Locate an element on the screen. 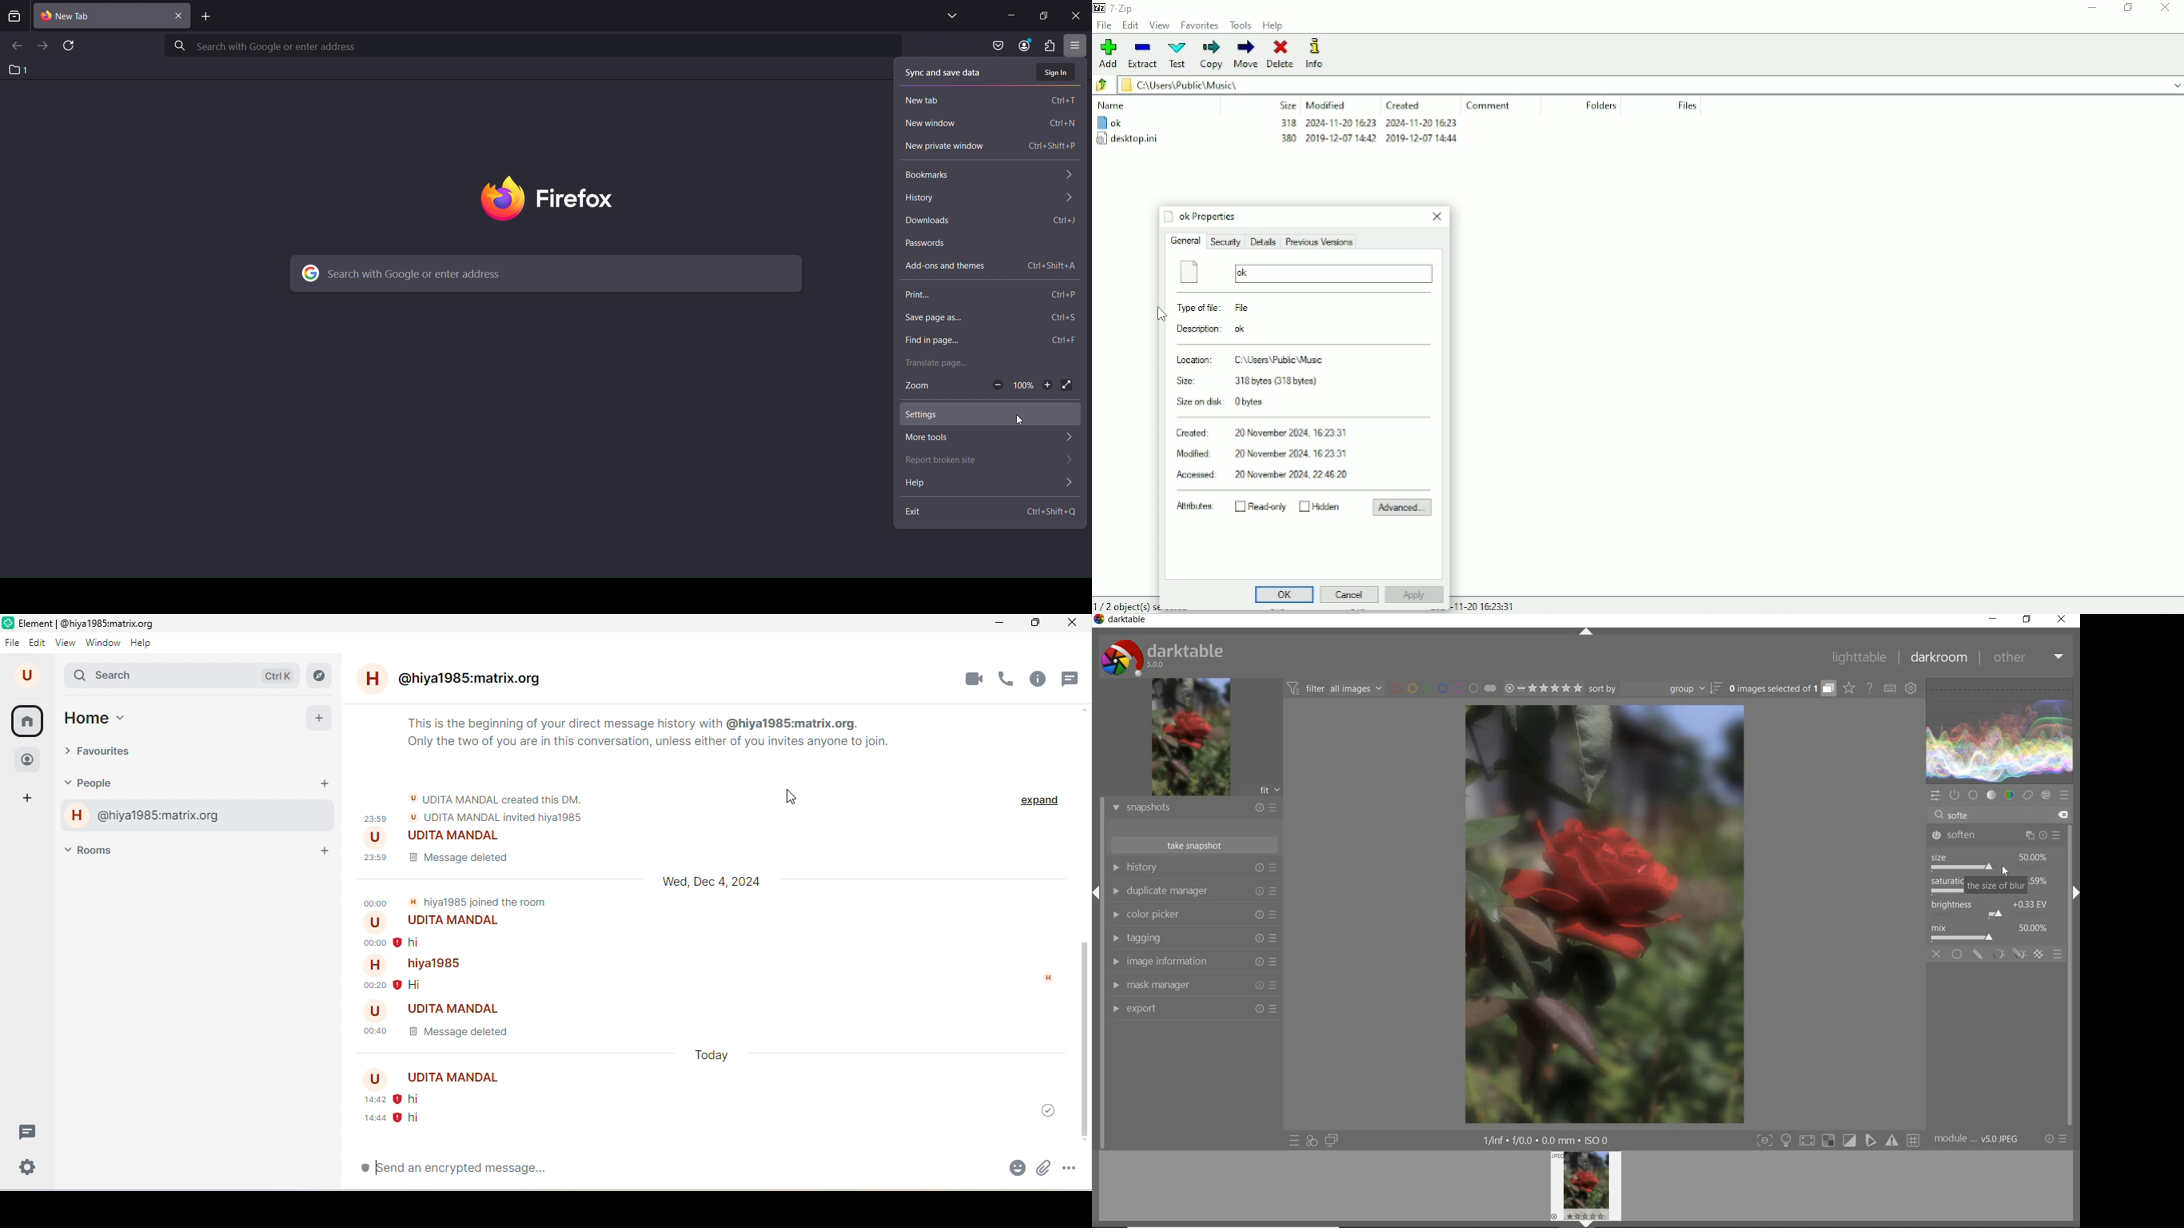  Test is located at coordinates (1177, 54).